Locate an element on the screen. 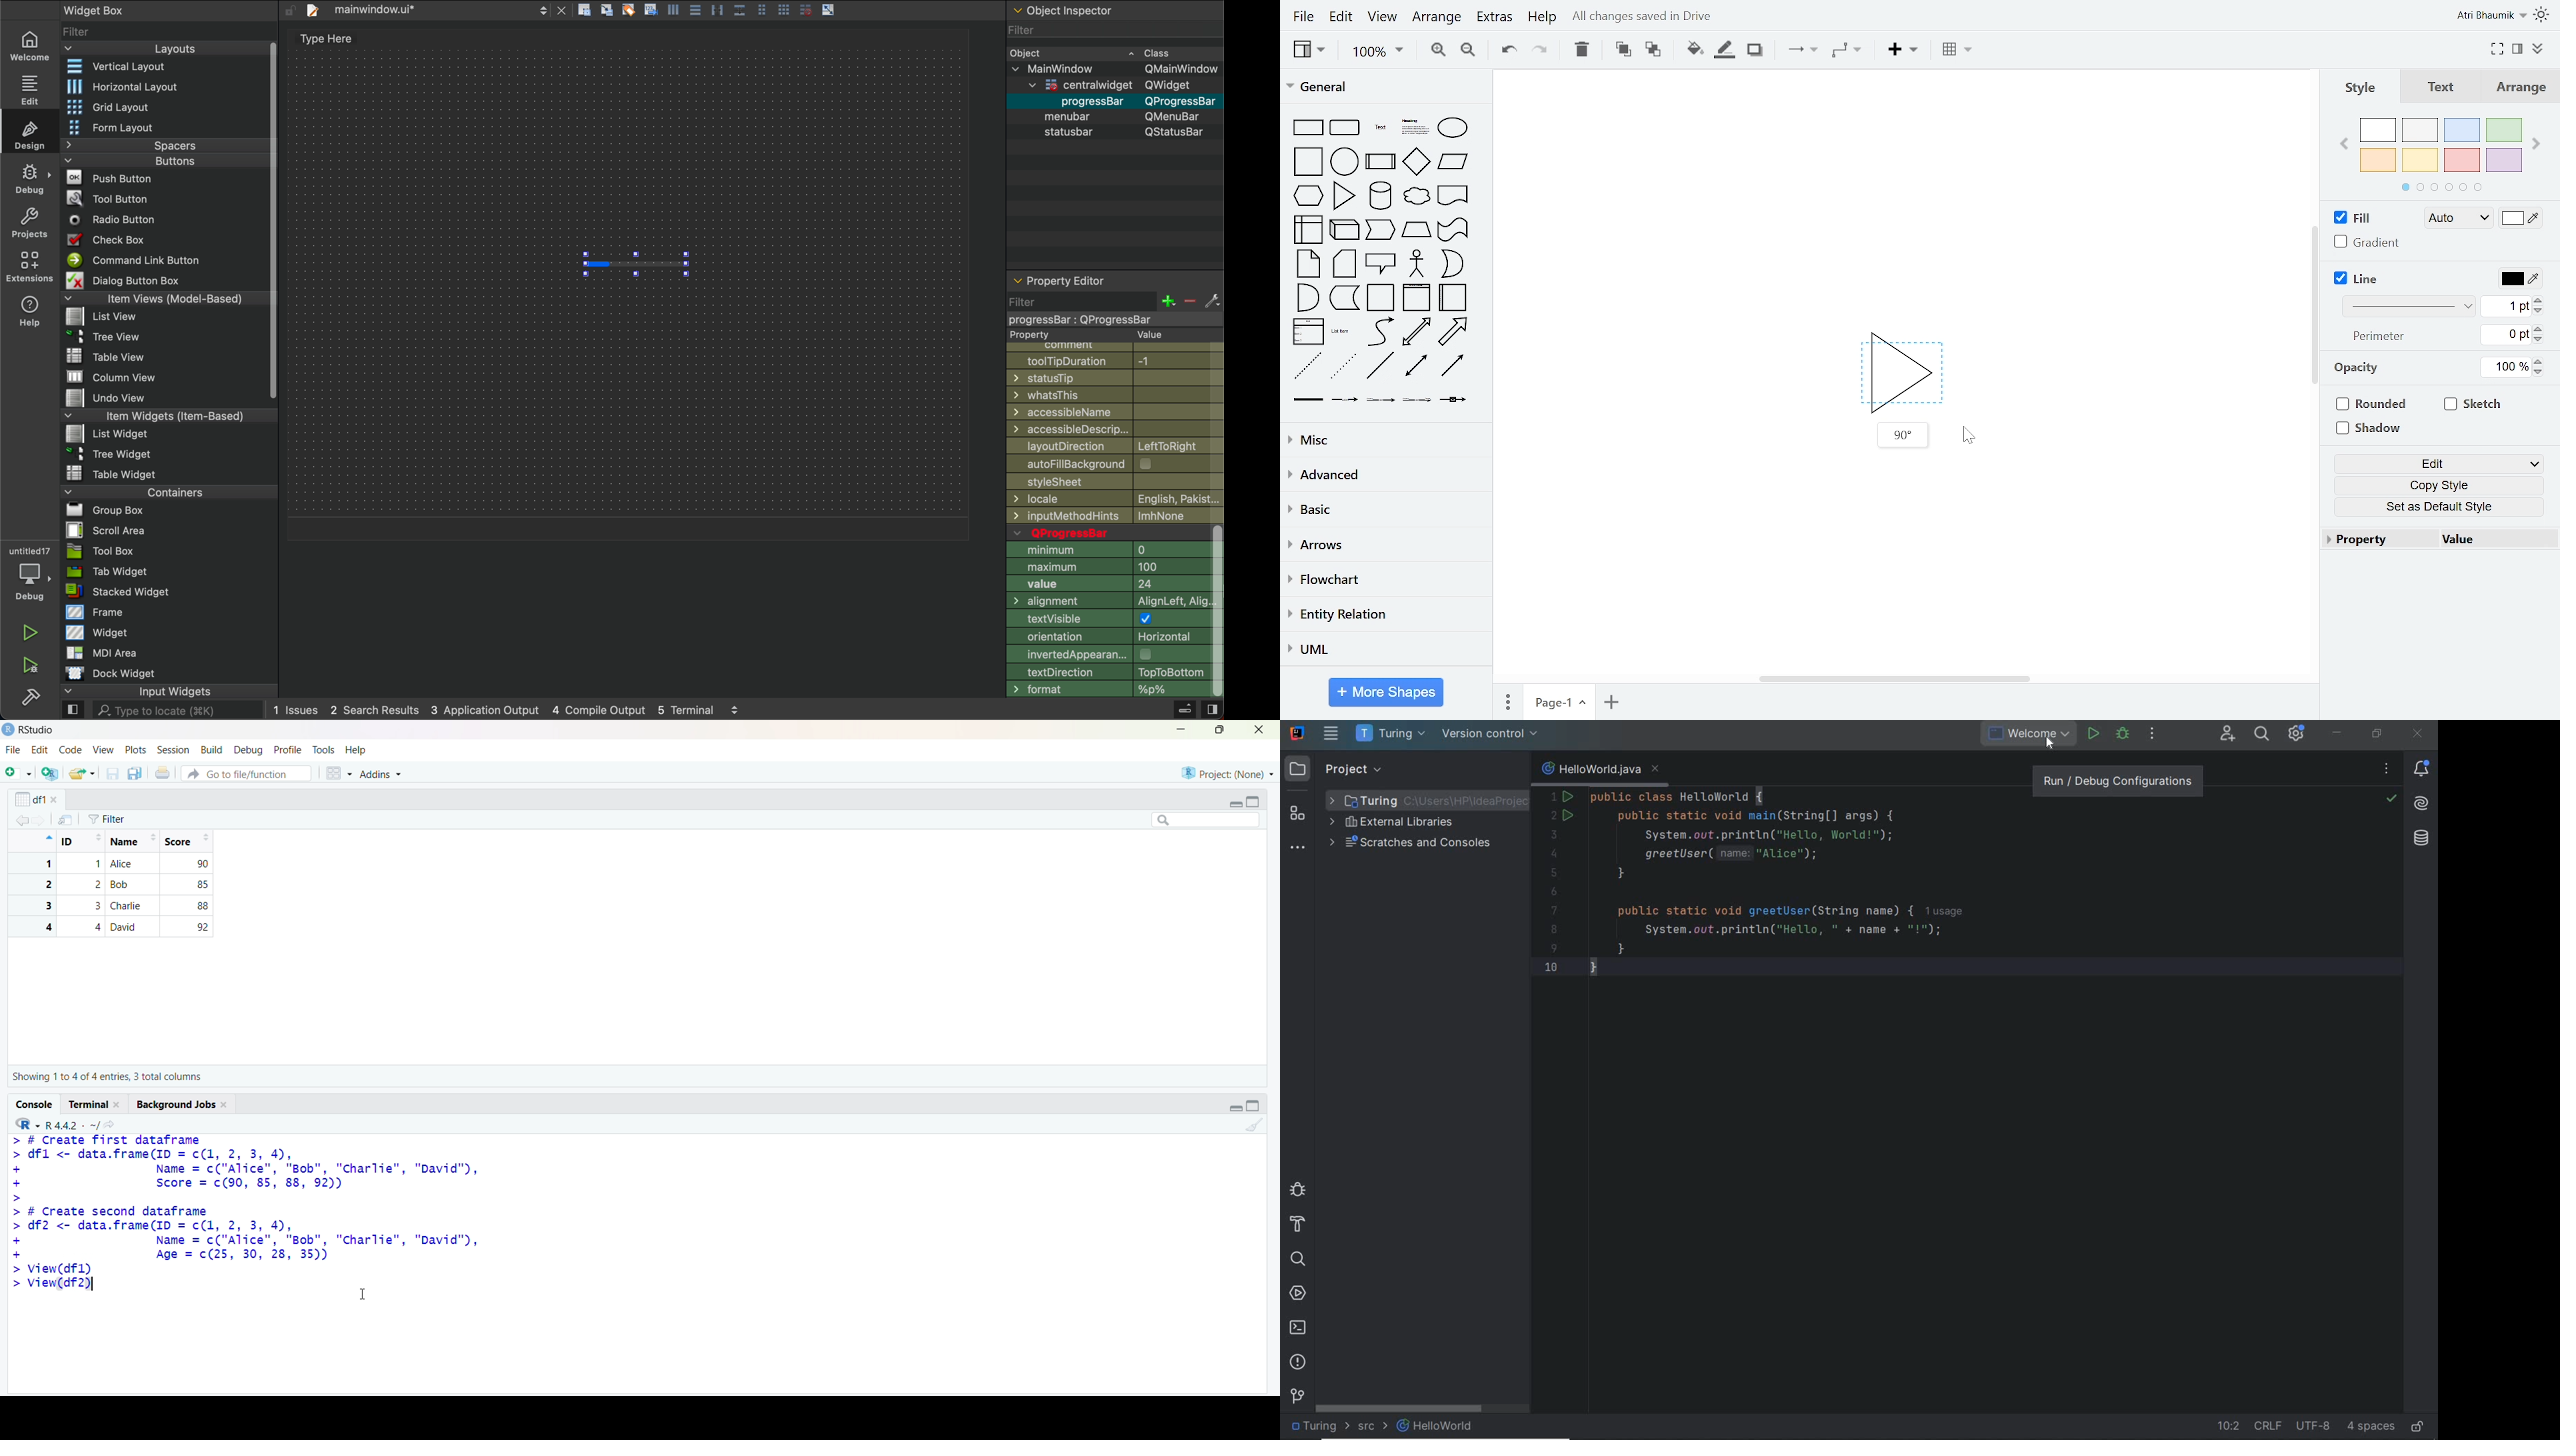  orange is located at coordinates (2378, 159).